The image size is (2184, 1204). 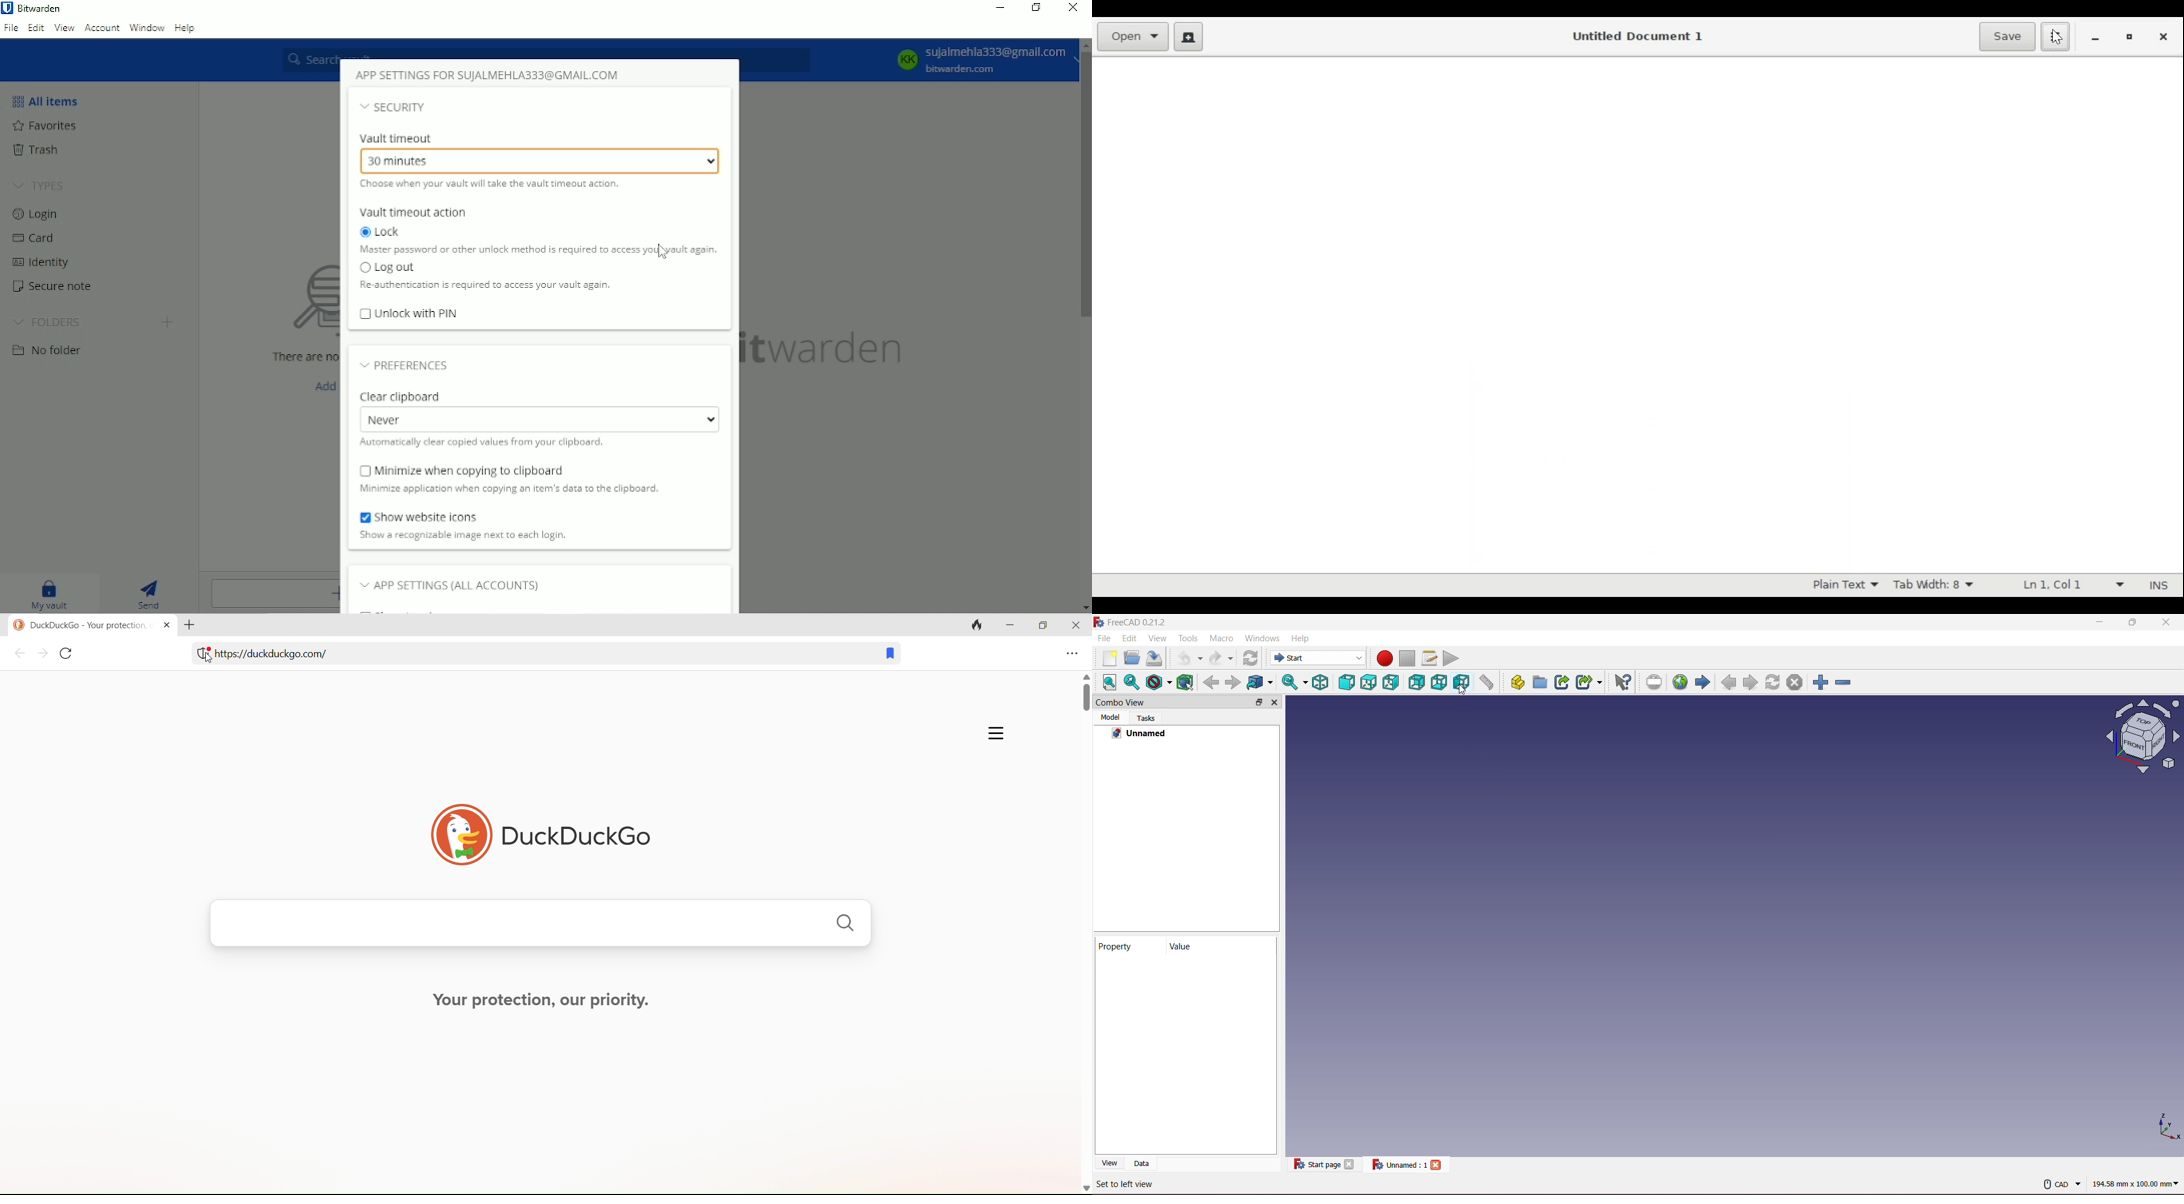 I want to click on Choose when your vault will take time out action., so click(x=495, y=184).